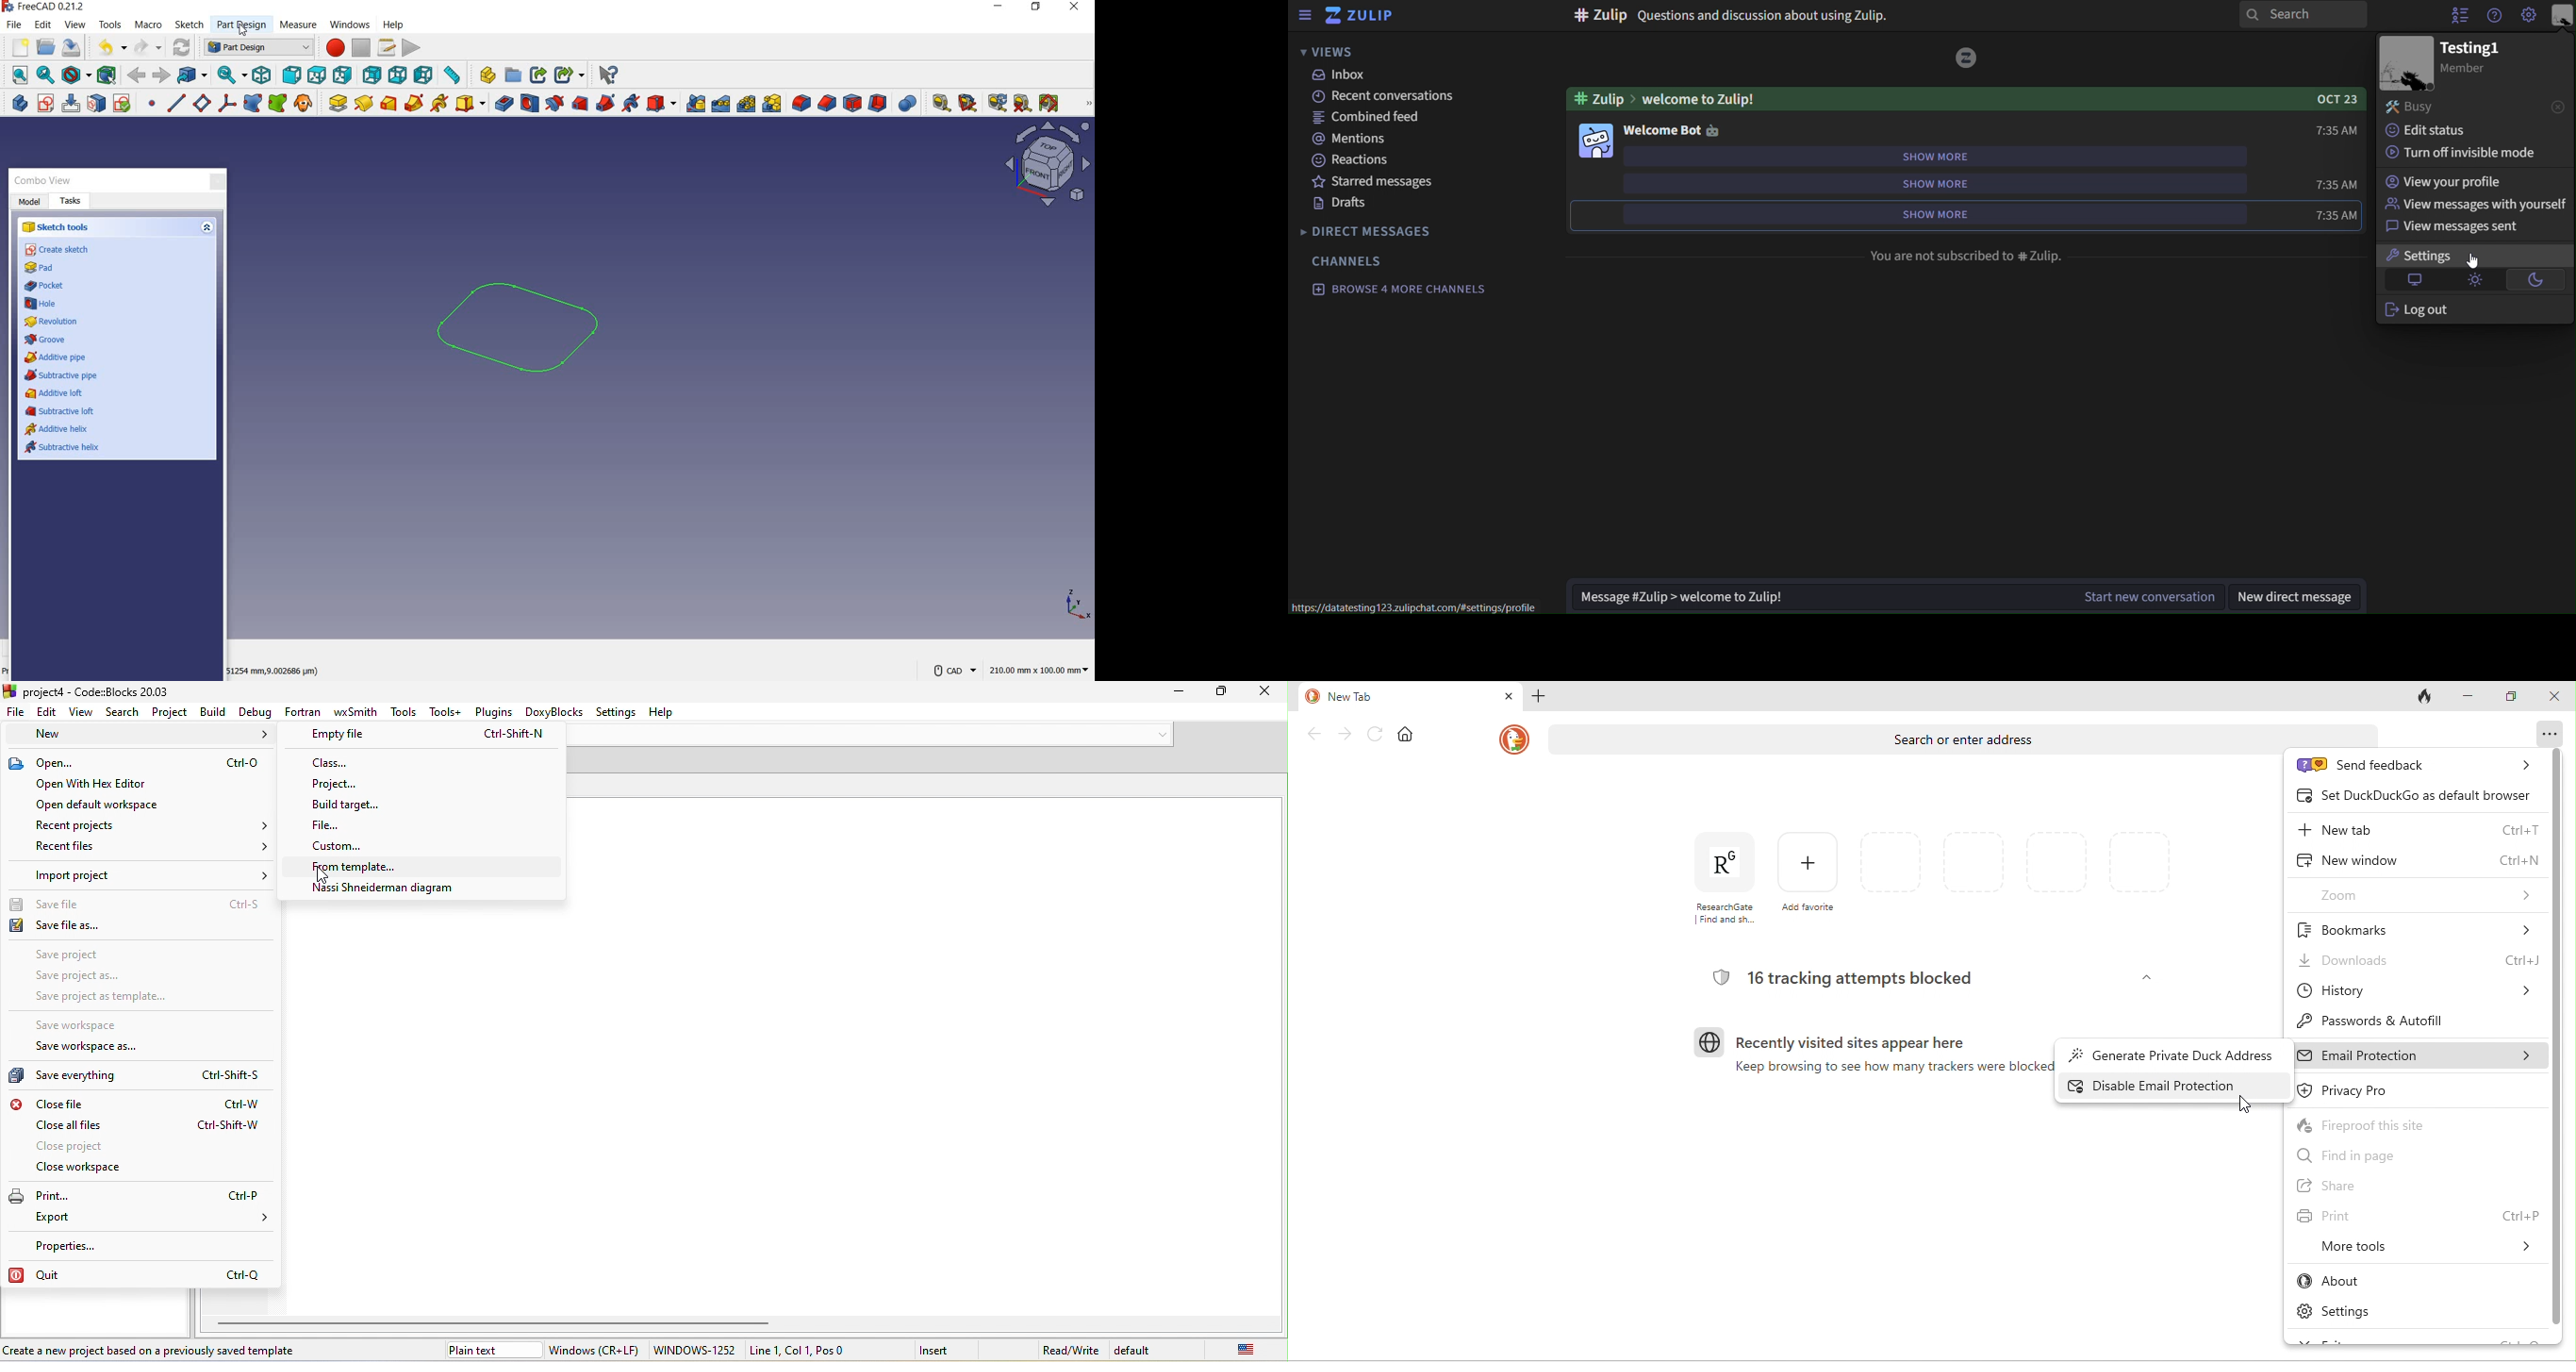 The width and height of the screenshot is (2576, 1372). I want to click on close, so click(1075, 9).